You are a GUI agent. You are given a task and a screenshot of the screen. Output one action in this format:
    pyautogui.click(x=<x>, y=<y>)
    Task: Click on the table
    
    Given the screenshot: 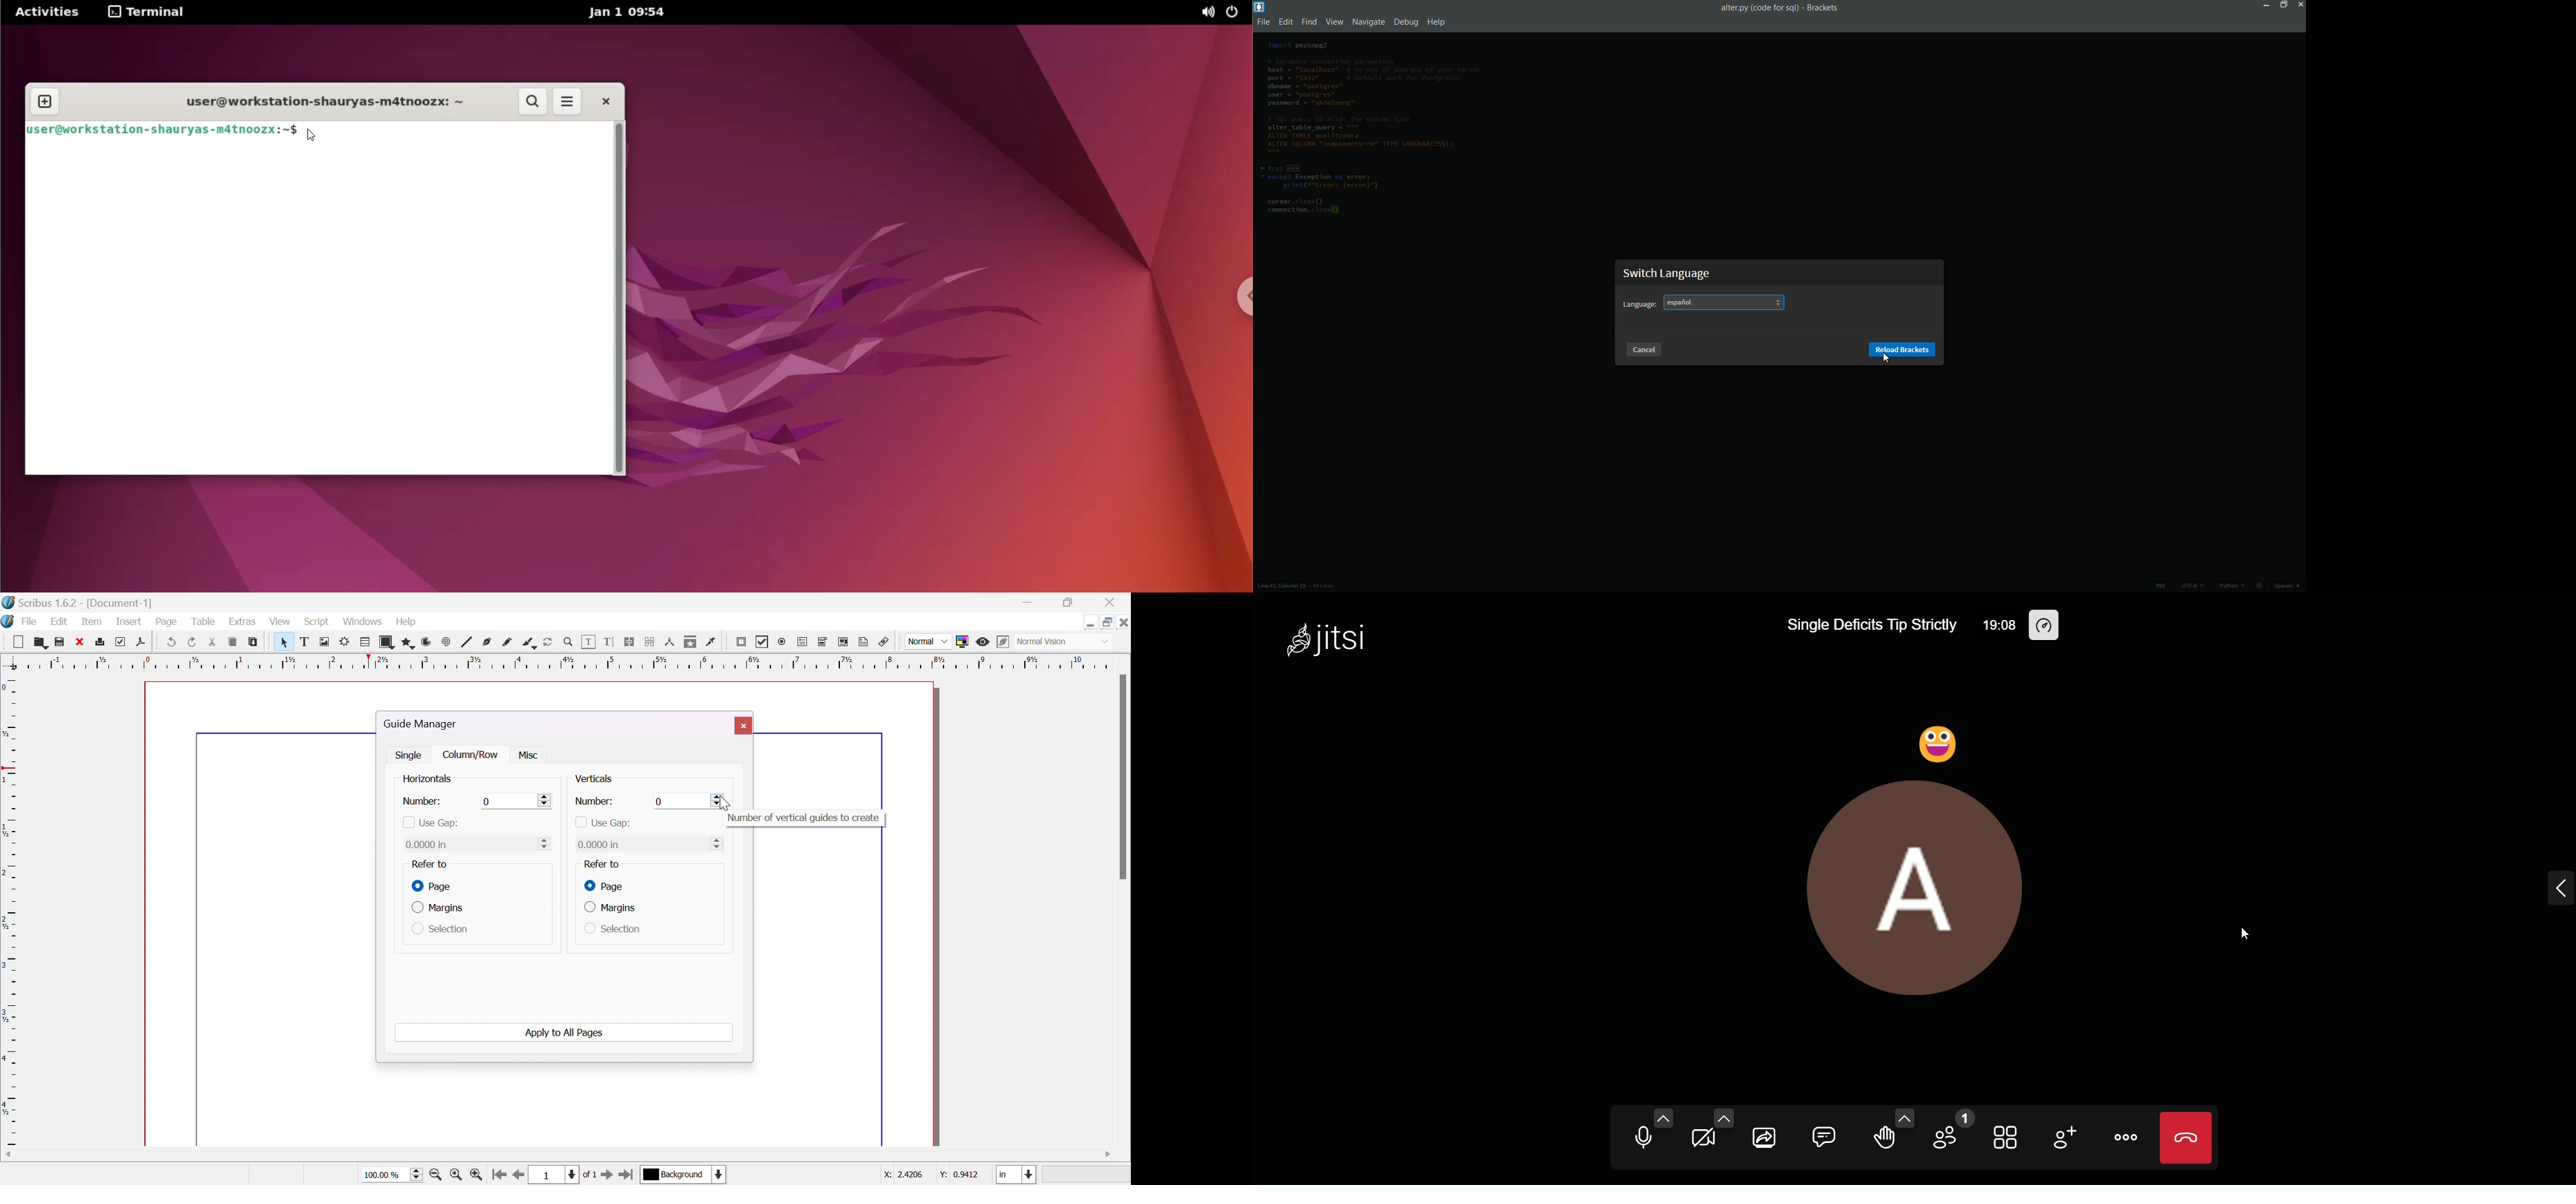 What is the action you would take?
    pyautogui.click(x=366, y=644)
    